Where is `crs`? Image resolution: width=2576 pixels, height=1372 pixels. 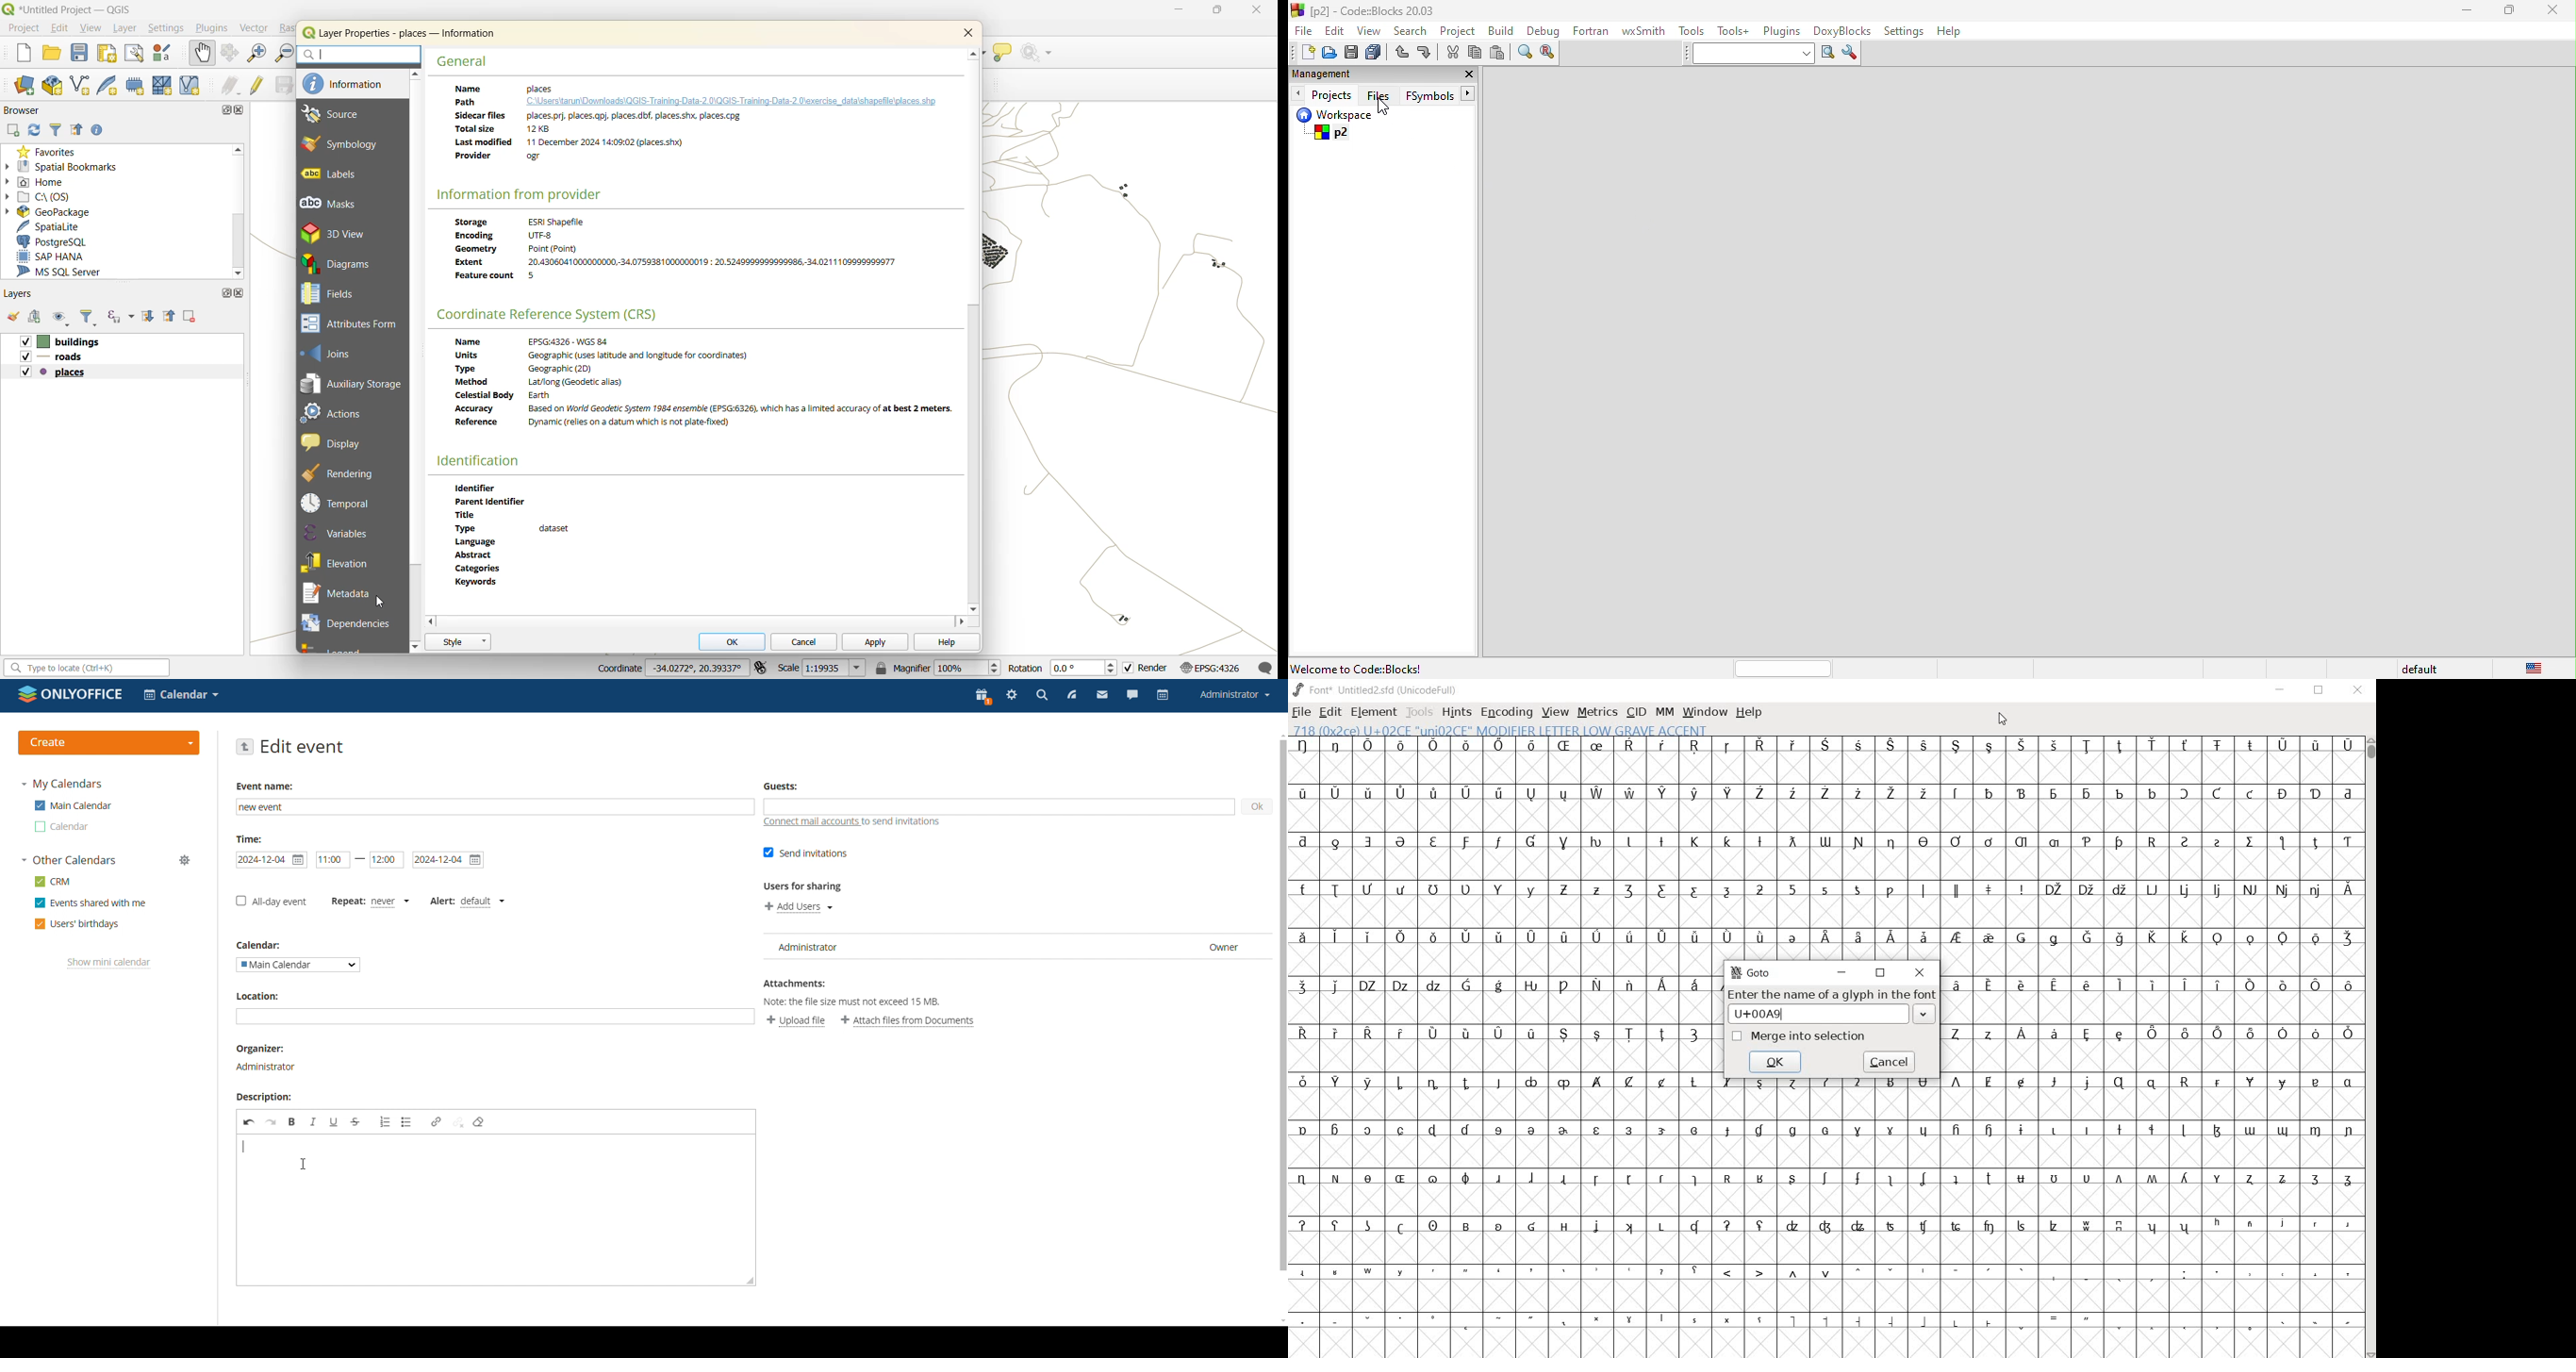 crs is located at coordinates (1209, 668).